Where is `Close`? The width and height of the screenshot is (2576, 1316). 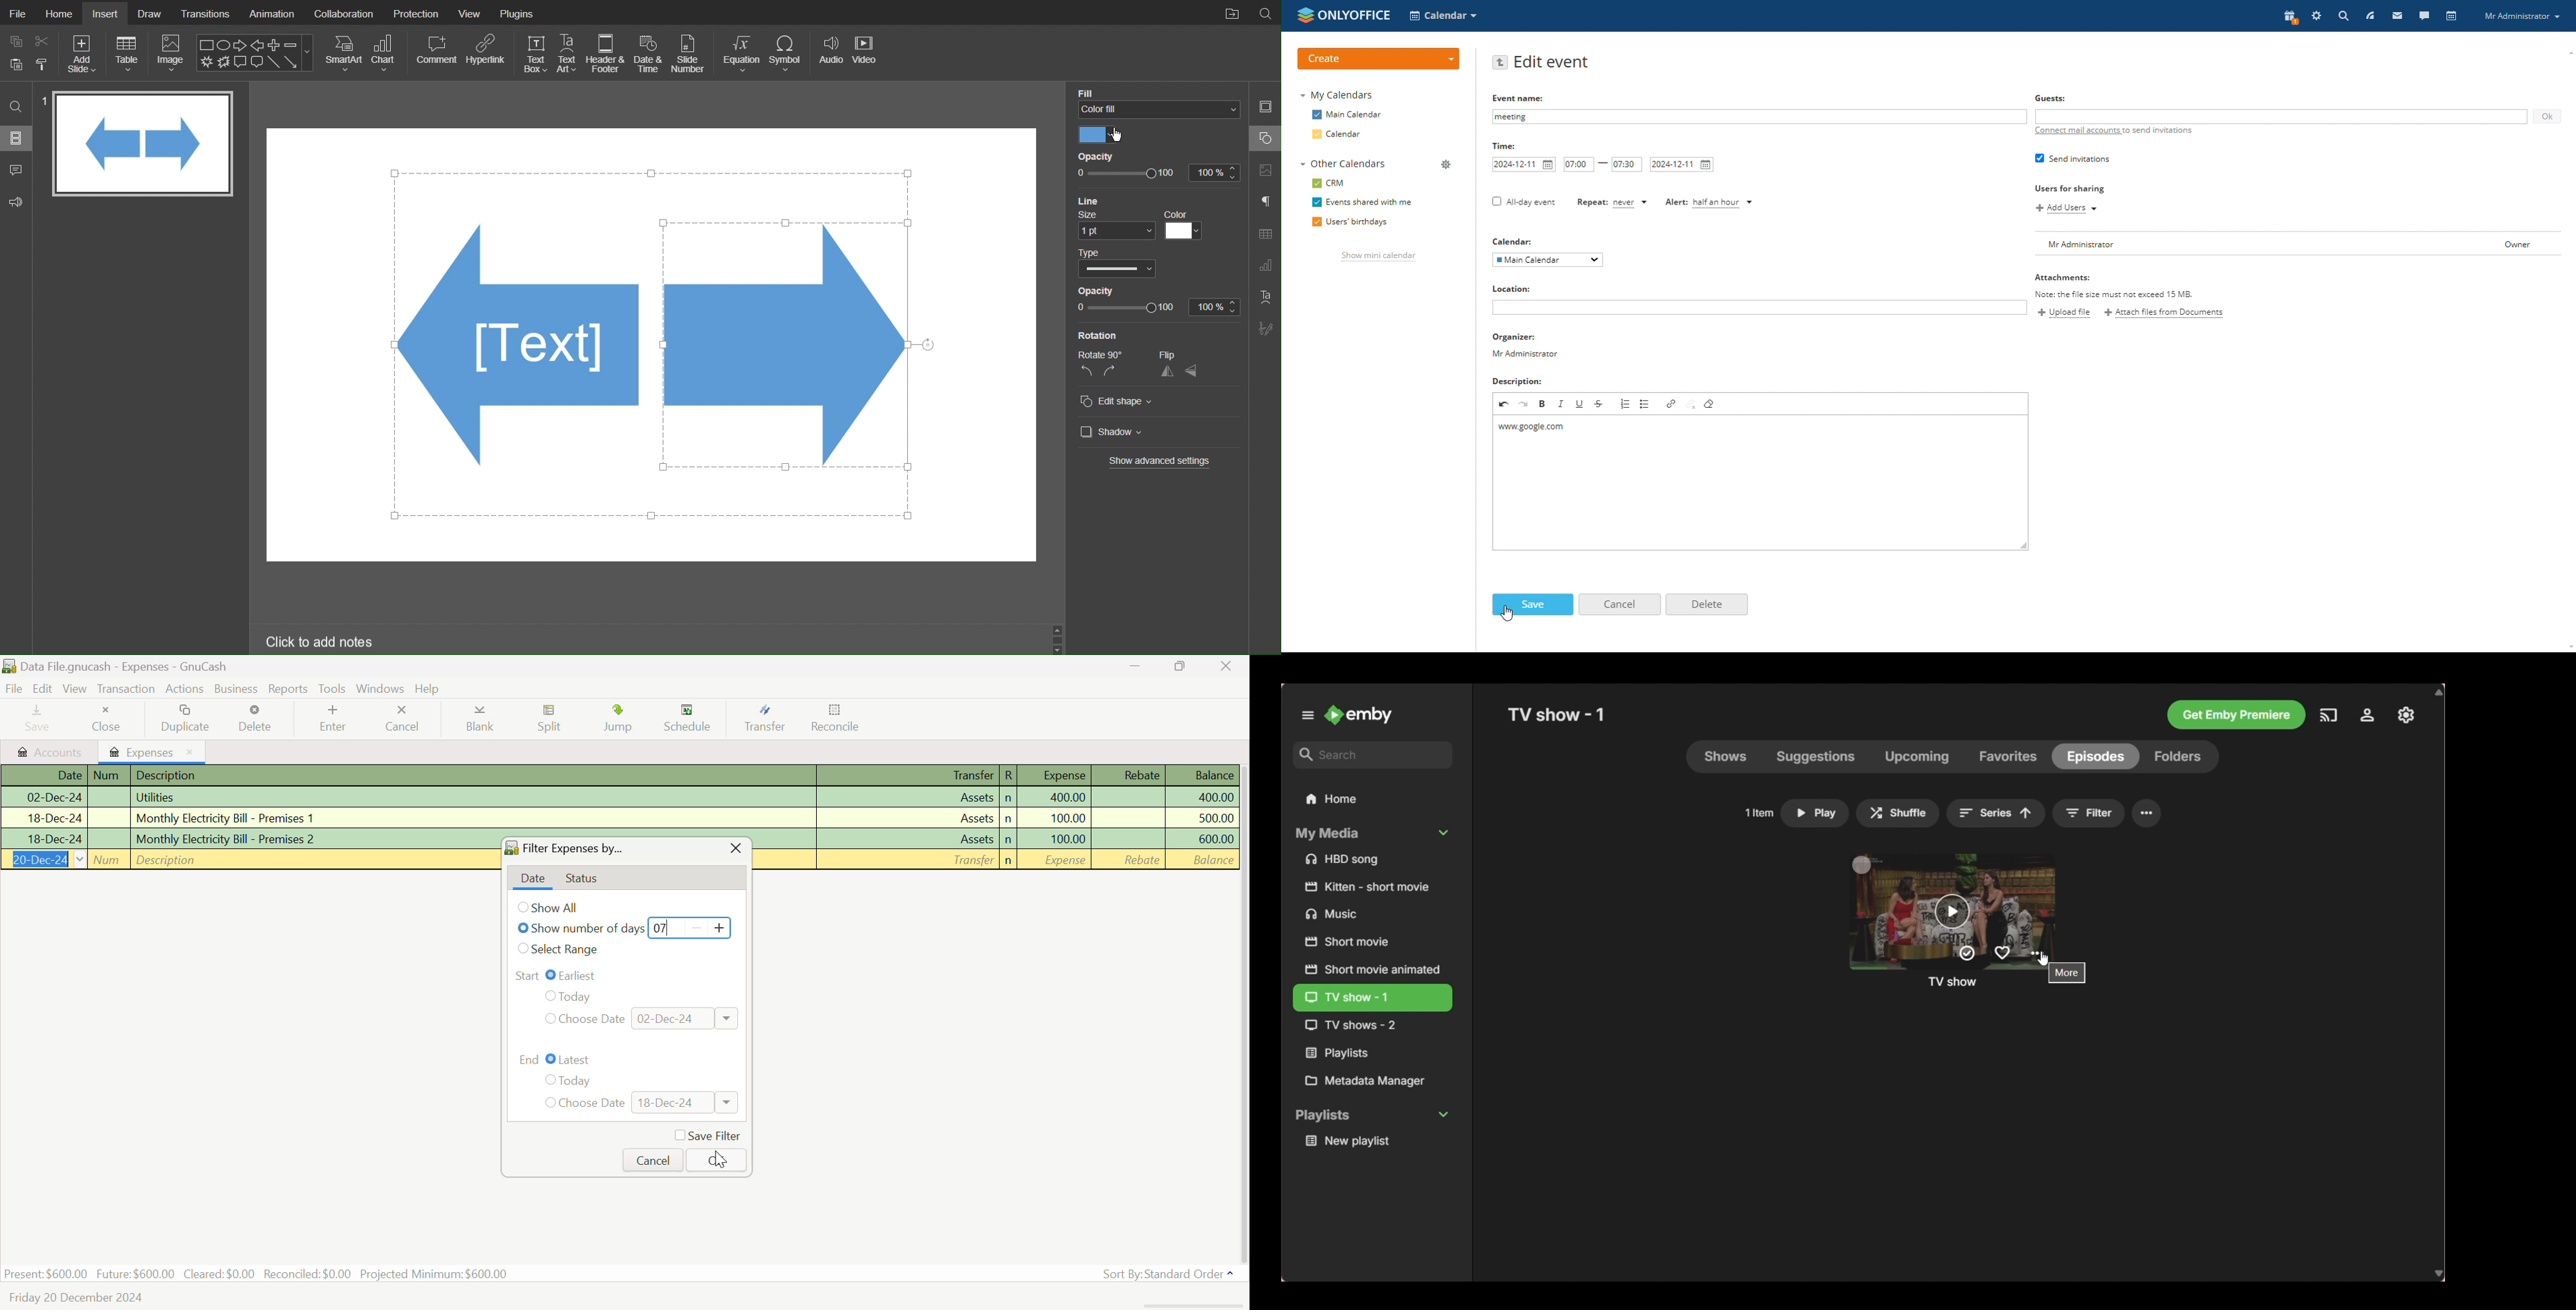
Close is located at coordinates (110, 719).